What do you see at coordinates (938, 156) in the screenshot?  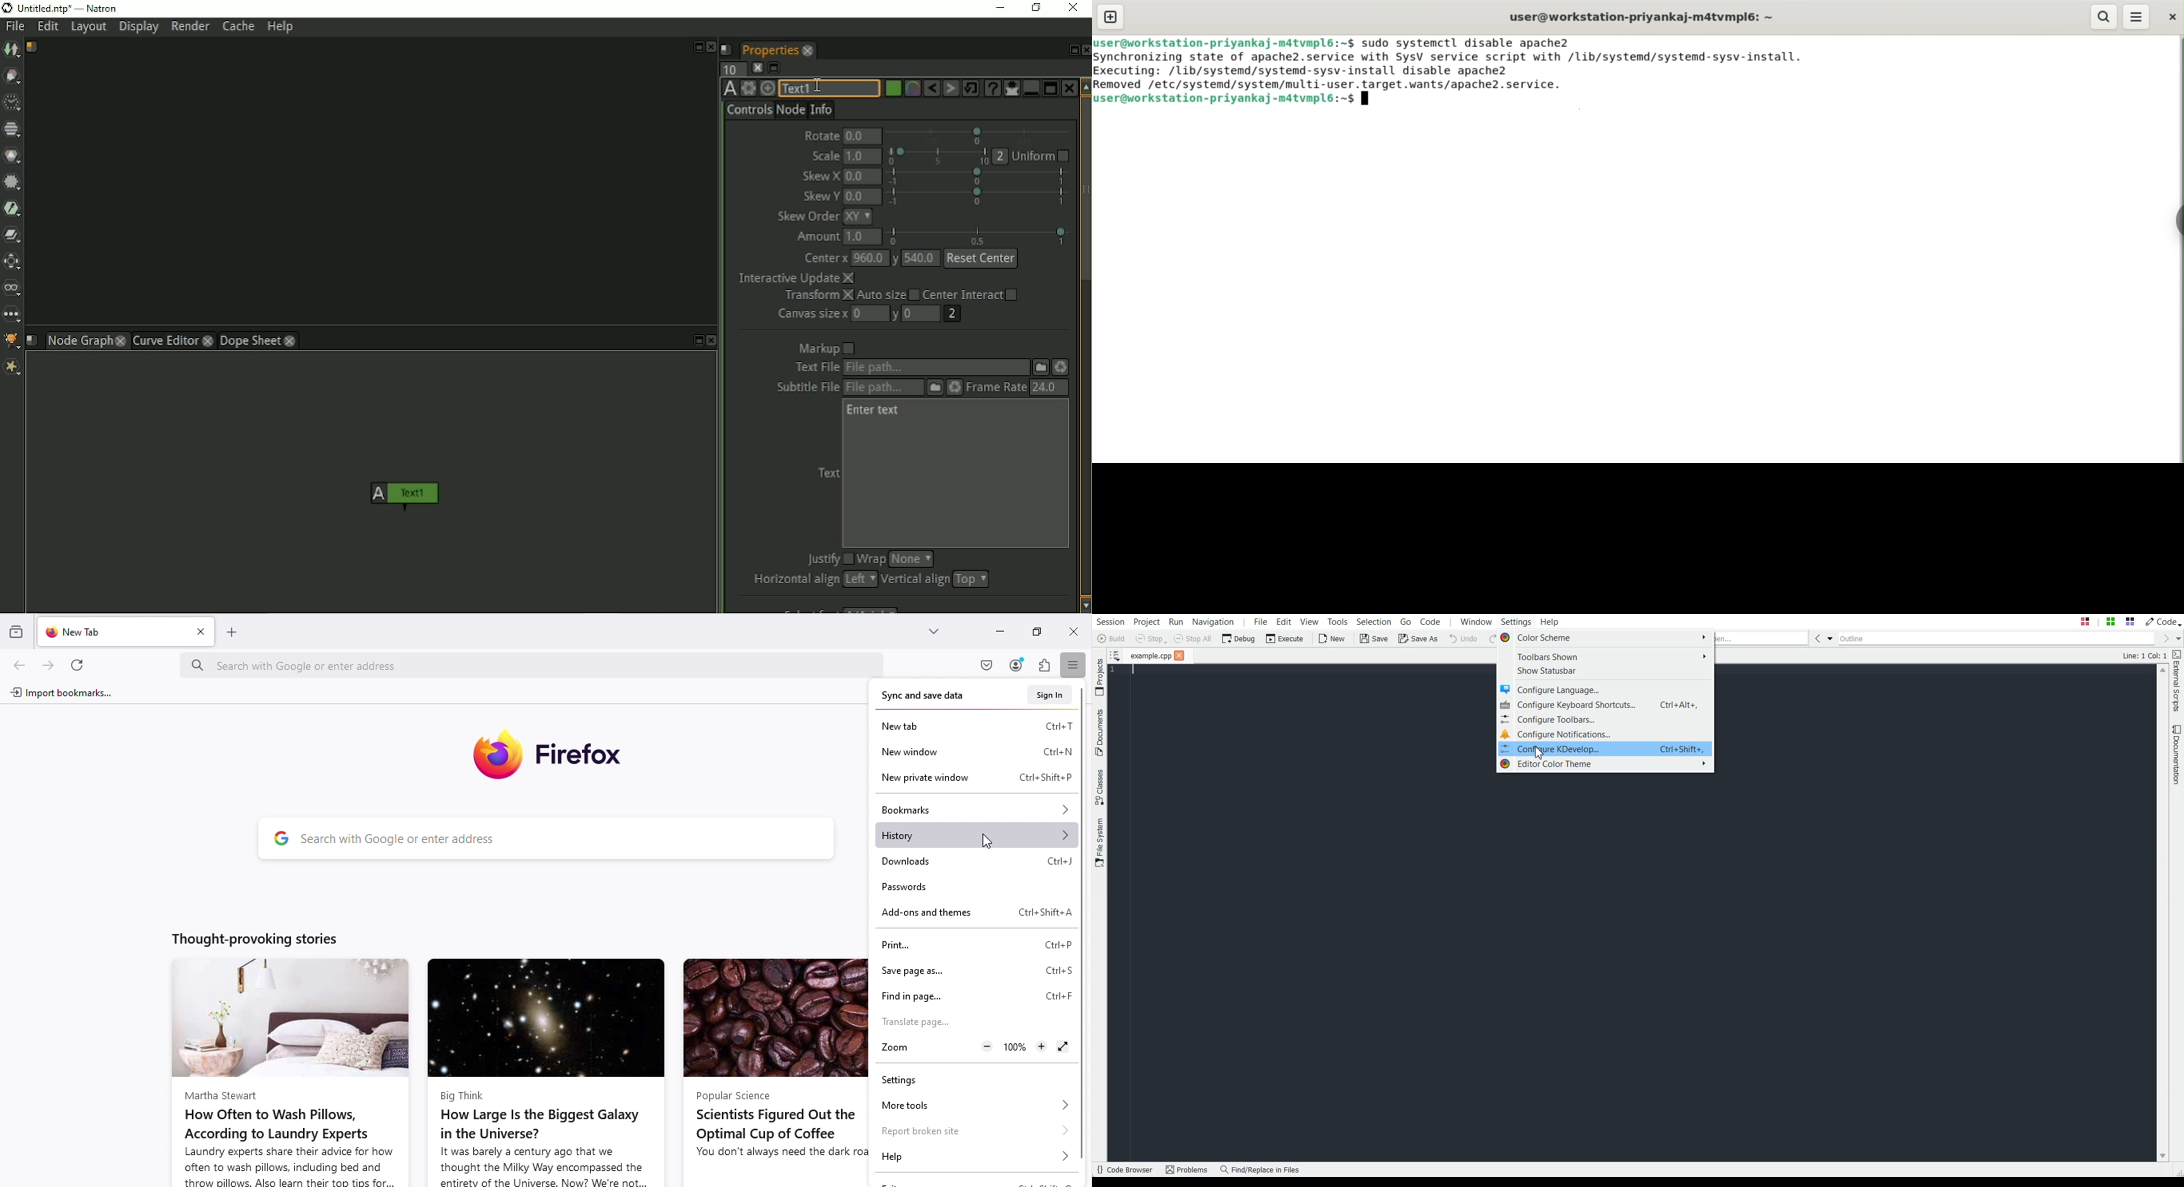 I see `selection bar` at bounding box center [938, 156].